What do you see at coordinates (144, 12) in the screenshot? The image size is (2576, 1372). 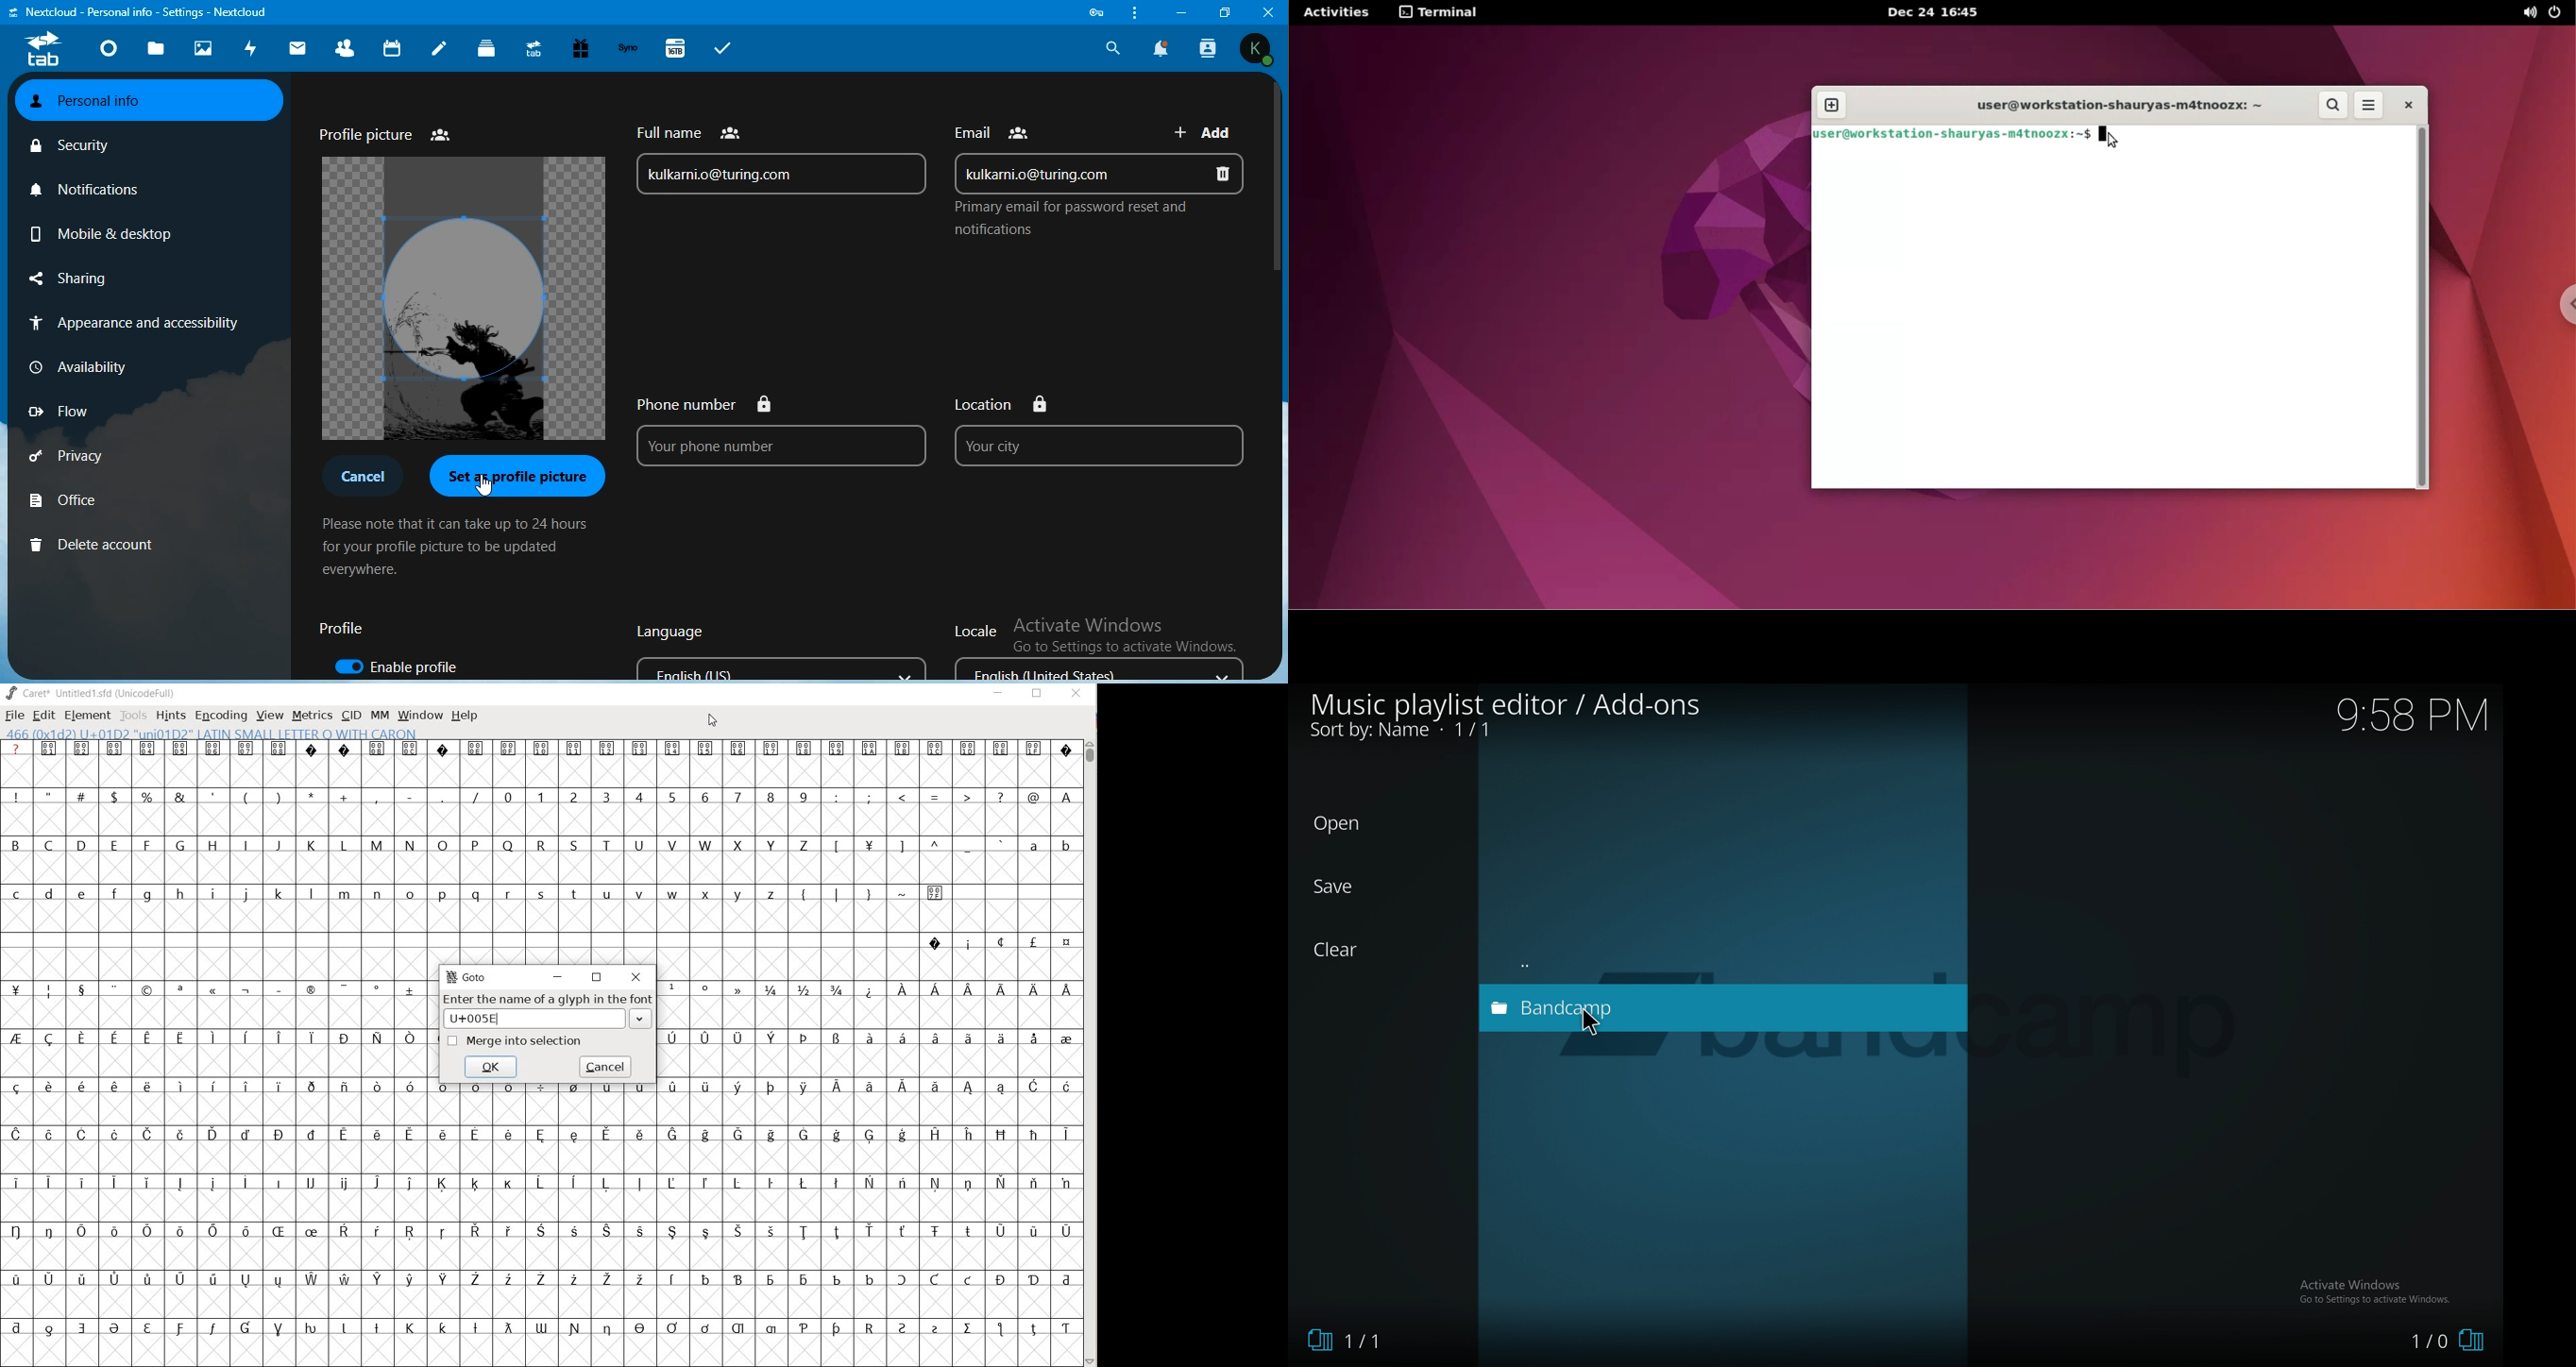 I see `text` at bounding box center [144, 12].